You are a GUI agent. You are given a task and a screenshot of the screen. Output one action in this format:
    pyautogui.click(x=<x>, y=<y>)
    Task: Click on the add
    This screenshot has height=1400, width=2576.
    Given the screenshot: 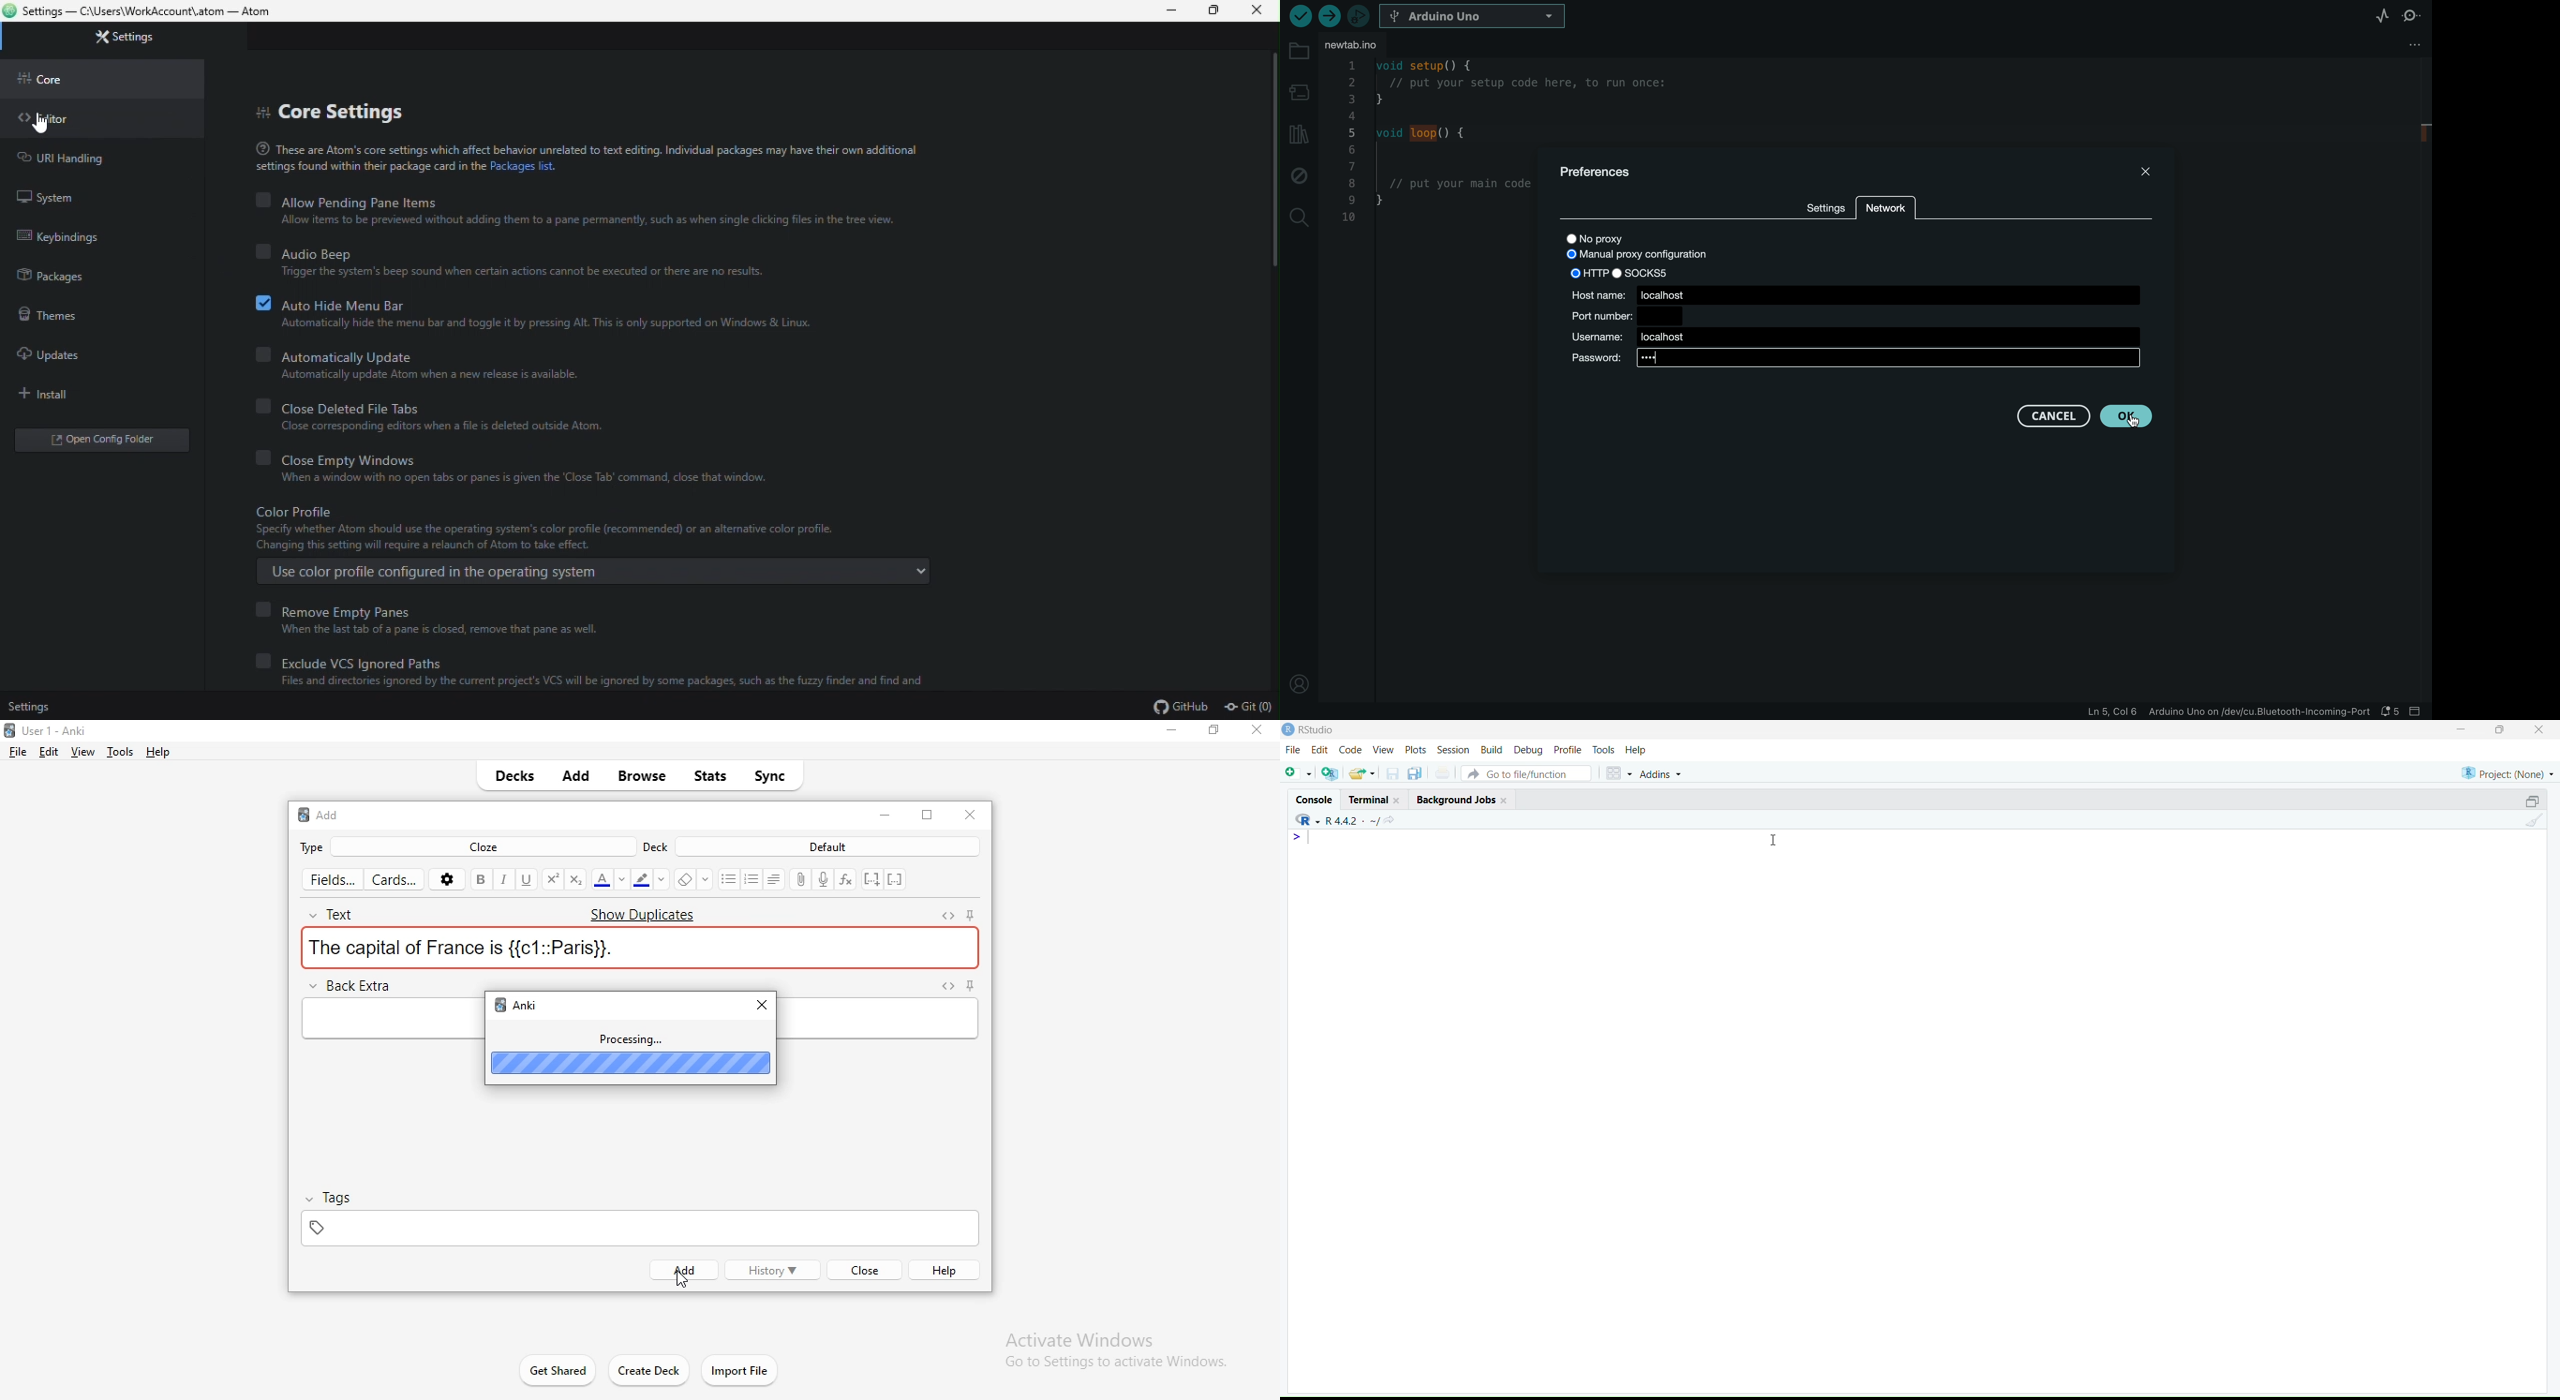 What is the action you would take?
    pyautogui.click(x=578, y=778)
    